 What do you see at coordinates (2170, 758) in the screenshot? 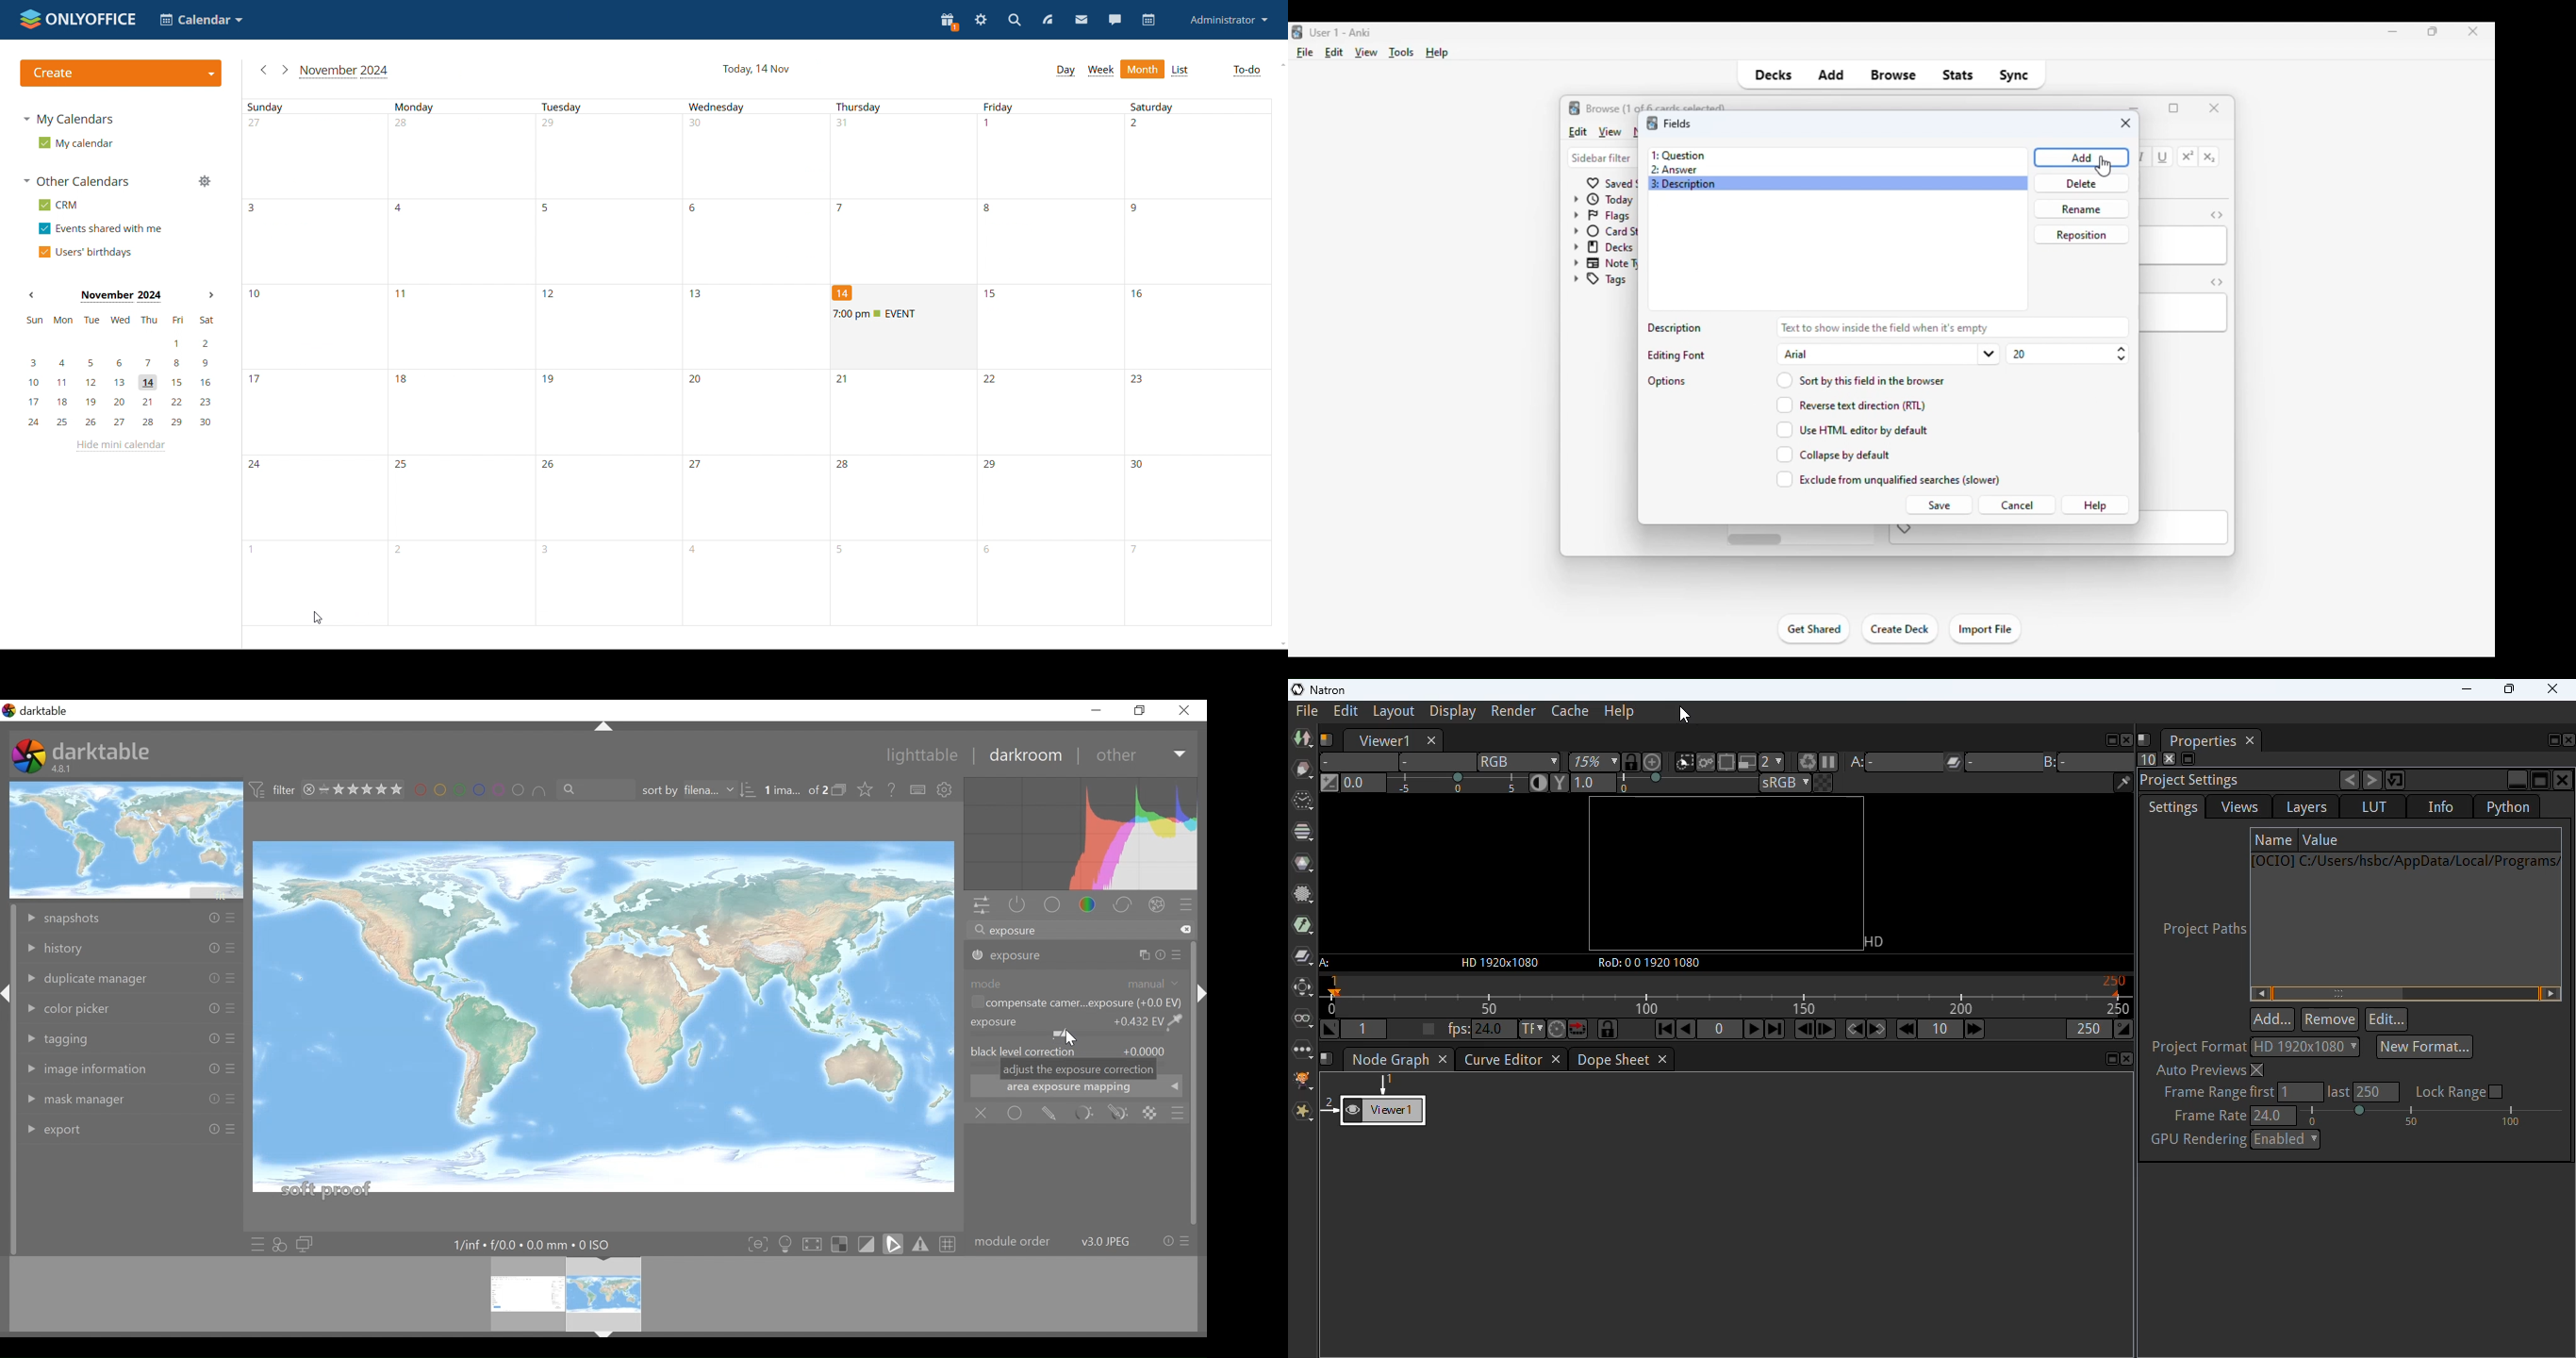
I see `clears all the panels in the properties bin pane` at bounding box center [2170, 758].